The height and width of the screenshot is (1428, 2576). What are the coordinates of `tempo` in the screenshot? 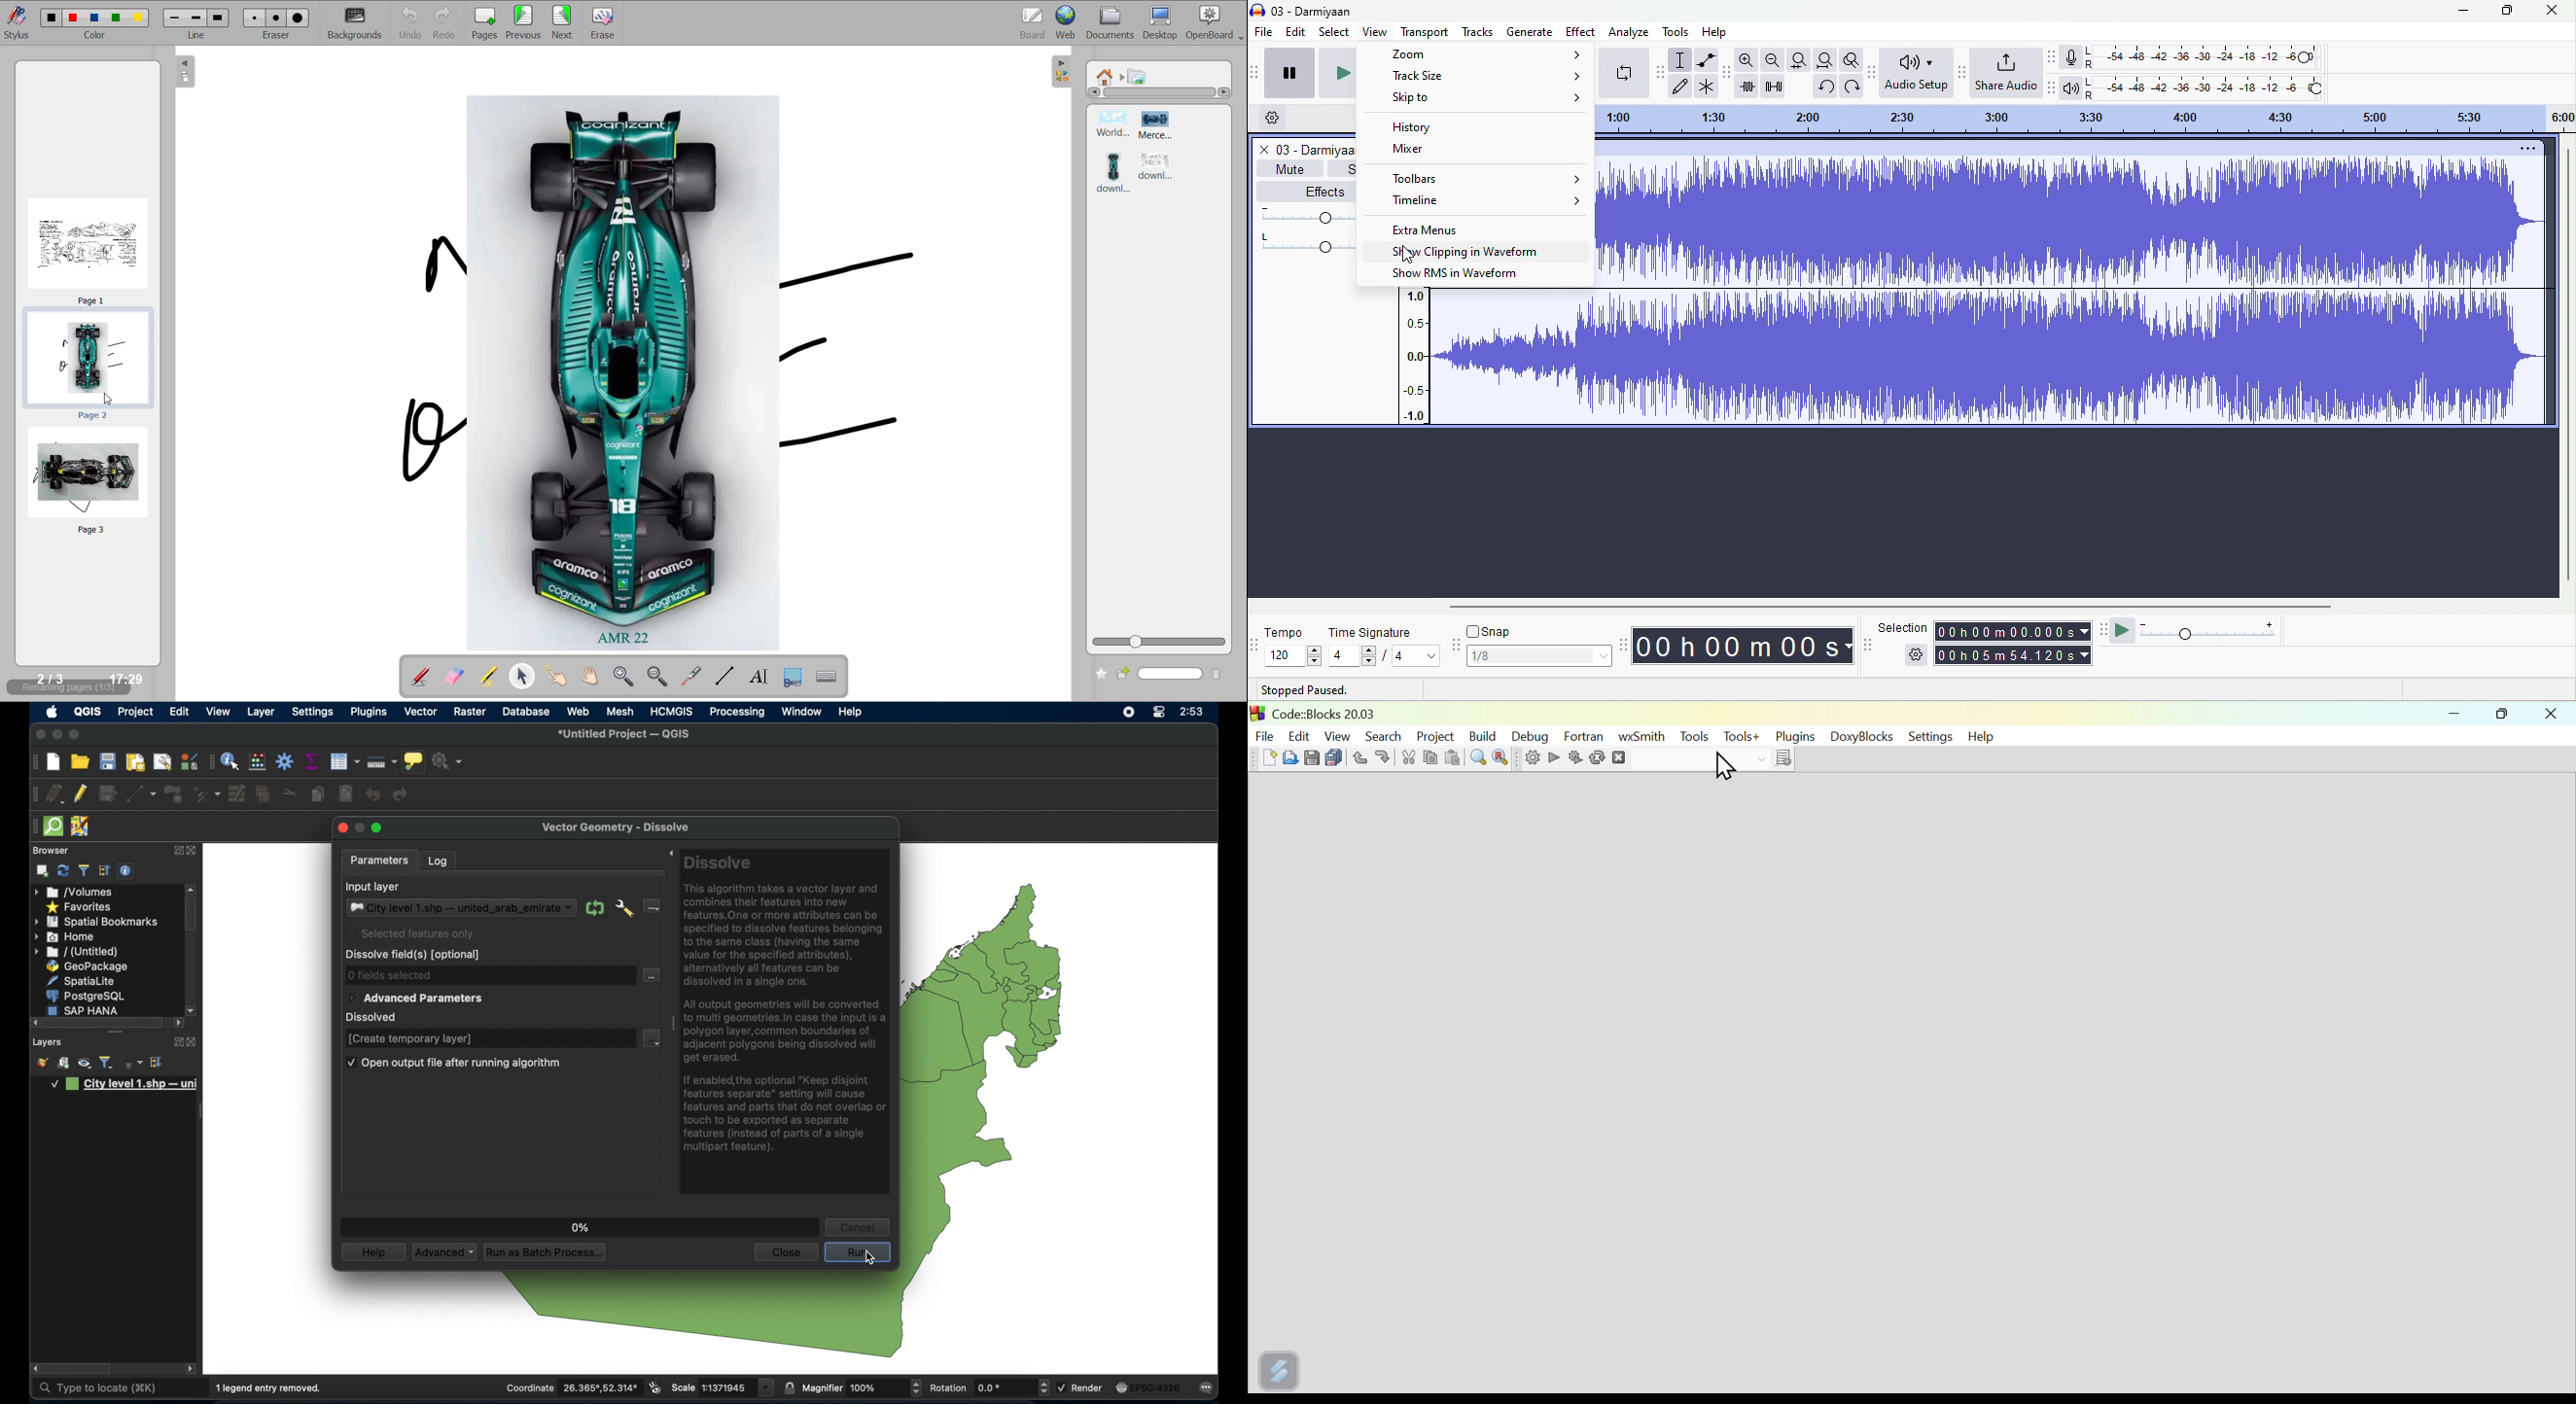 It's located at (1287, 633).